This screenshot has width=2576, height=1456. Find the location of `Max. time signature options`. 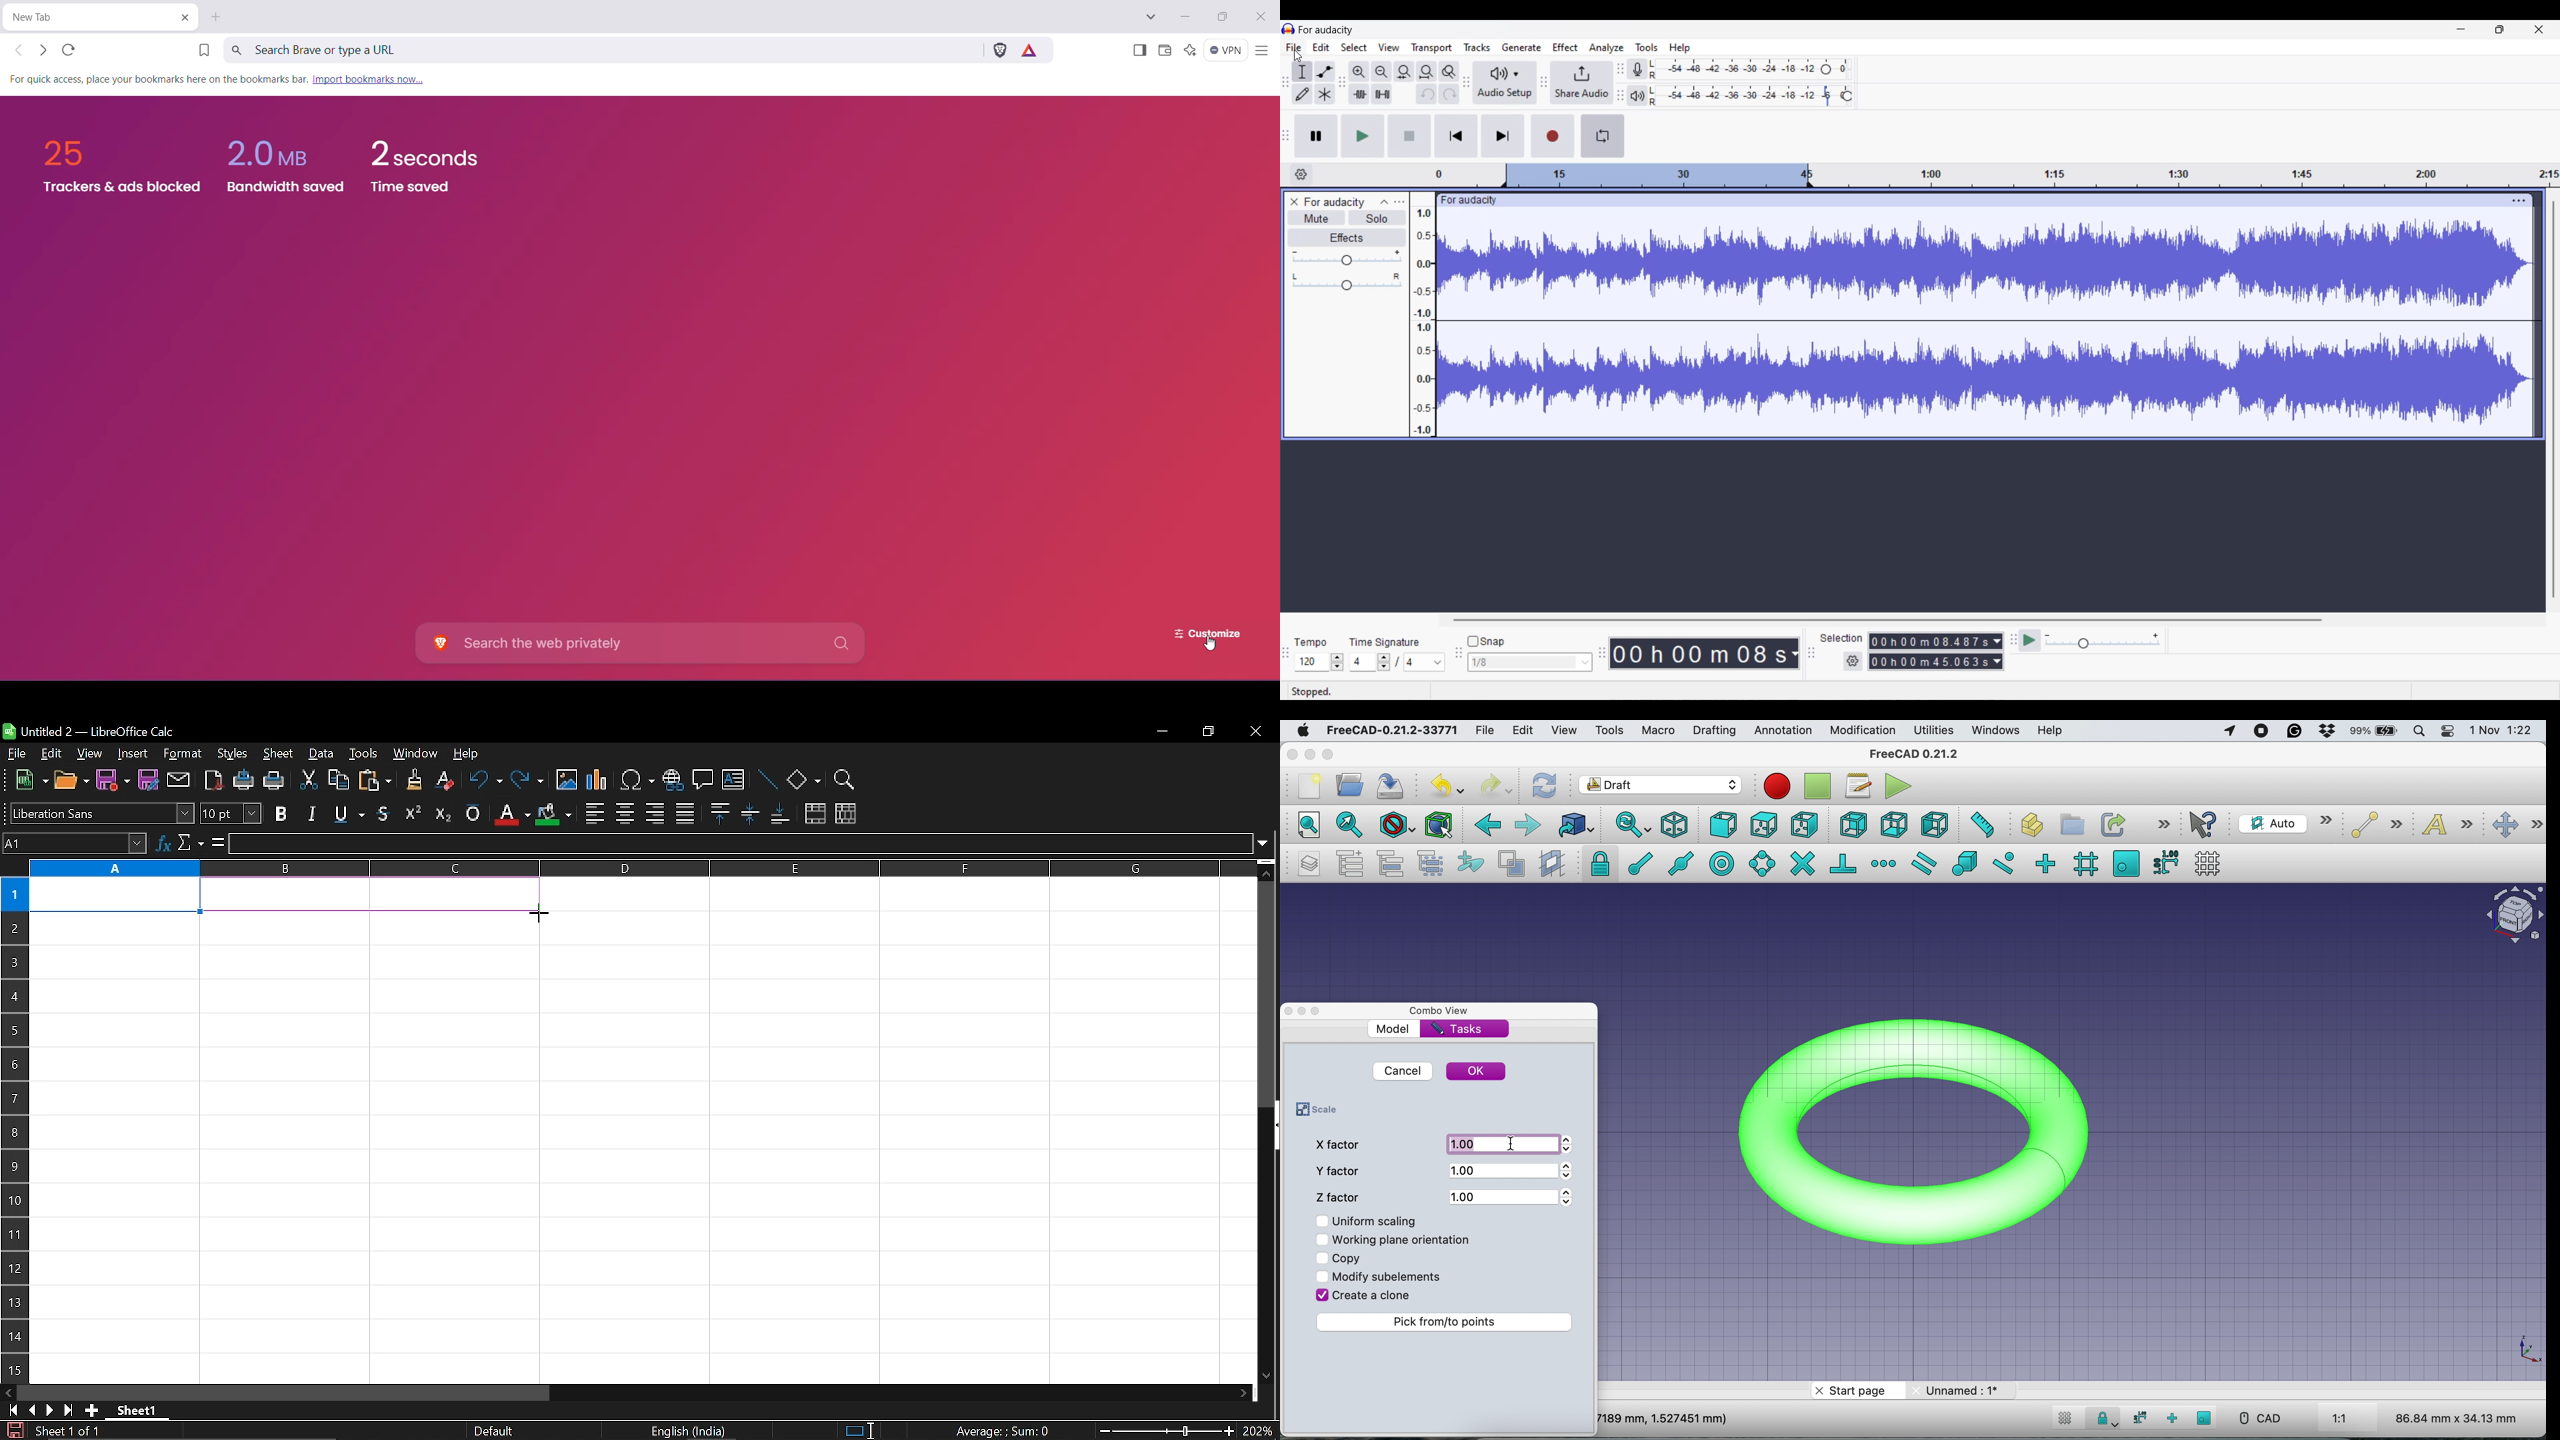

Max. time signature options is located at coordinates (1425, 662).